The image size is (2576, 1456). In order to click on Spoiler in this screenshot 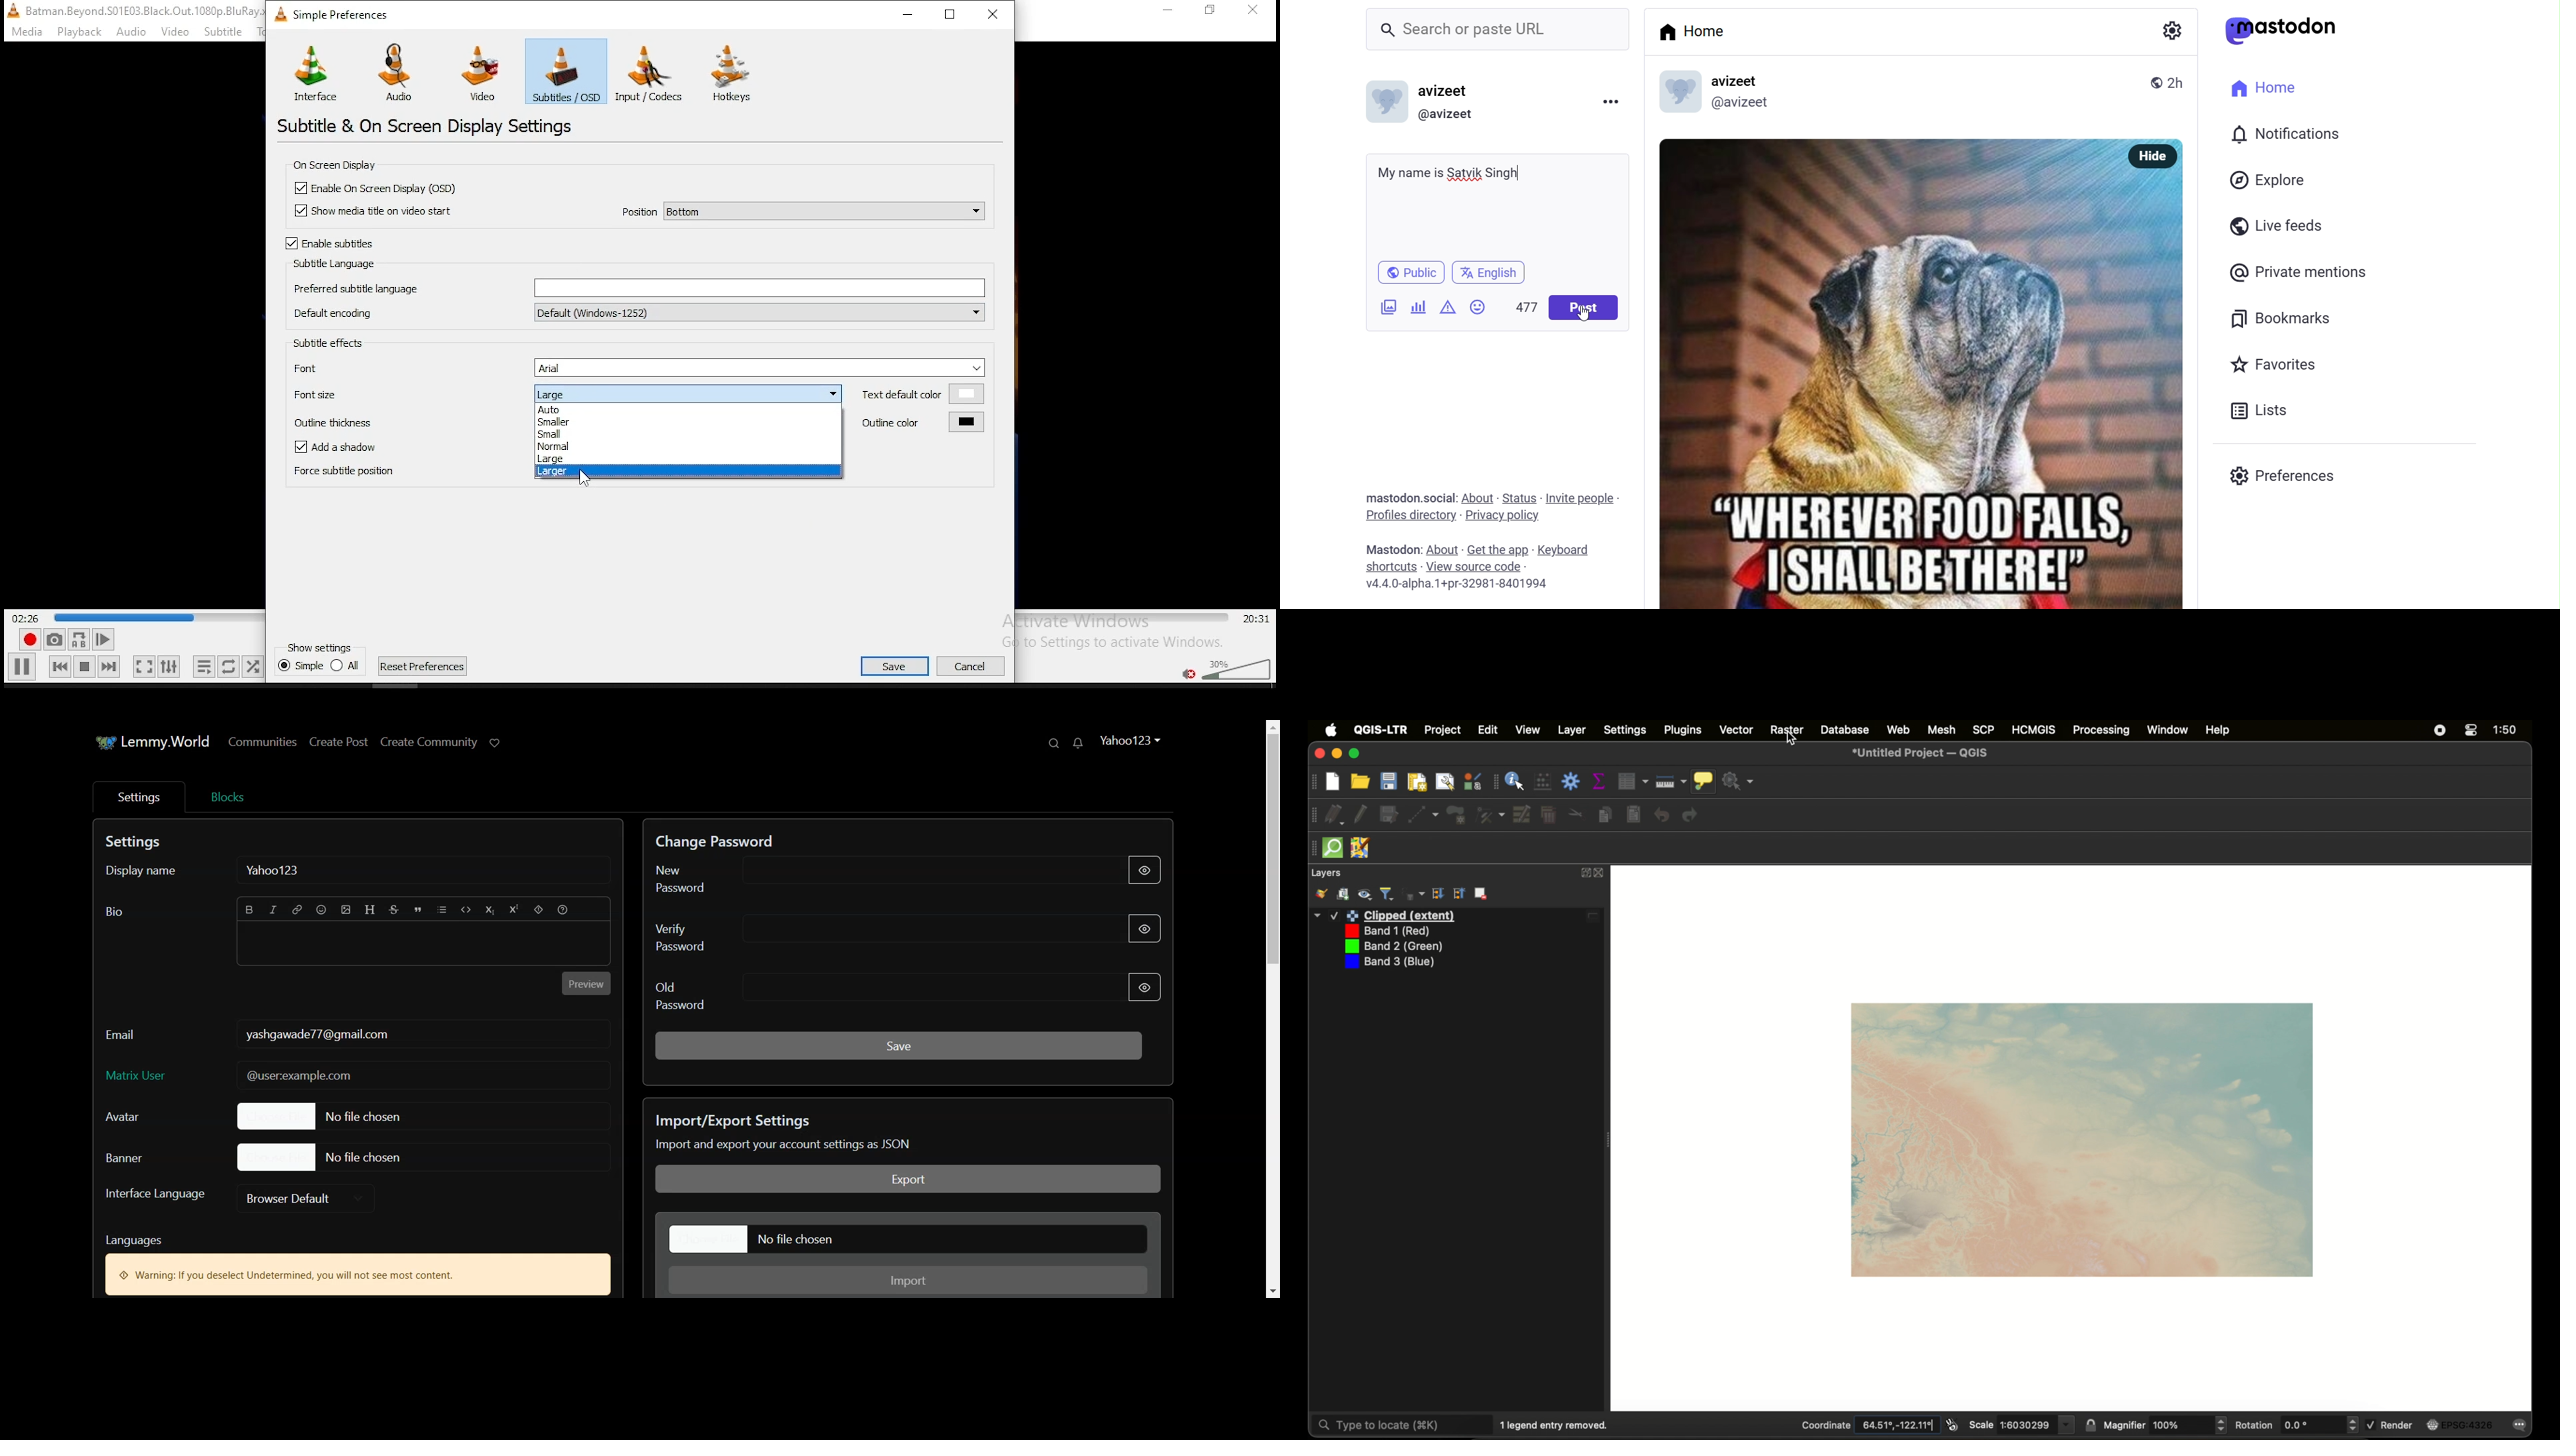, I will do `click(537, 911)`.